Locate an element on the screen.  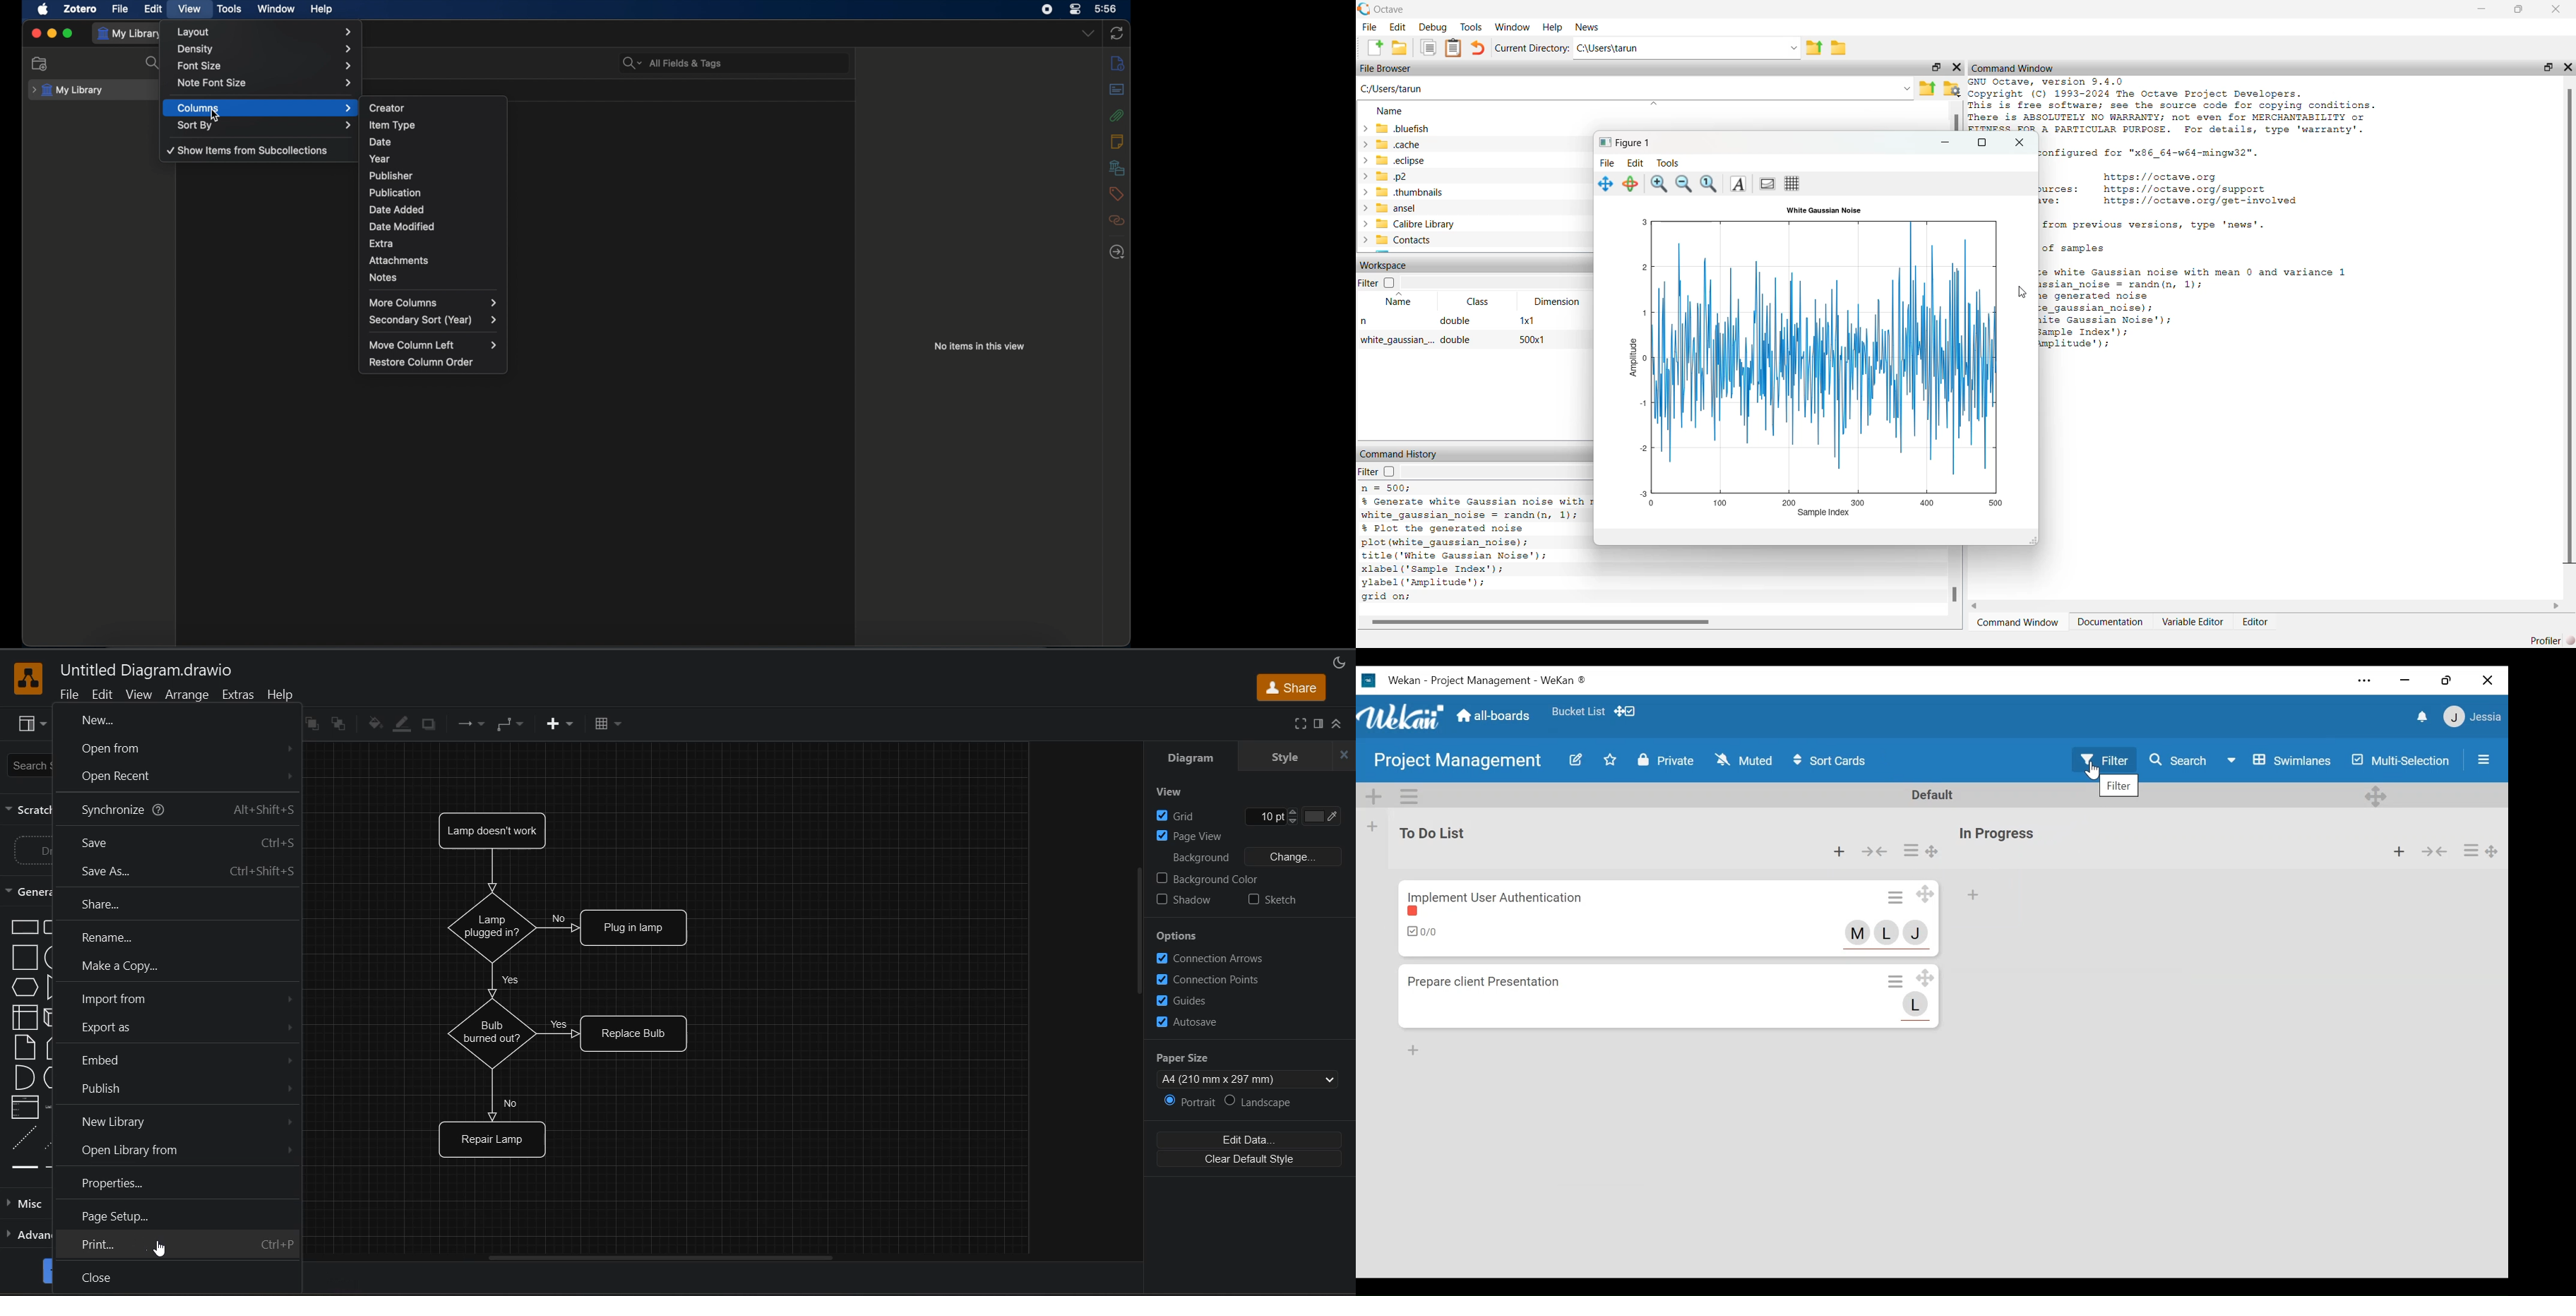
year is located at coordinates (433, 158).